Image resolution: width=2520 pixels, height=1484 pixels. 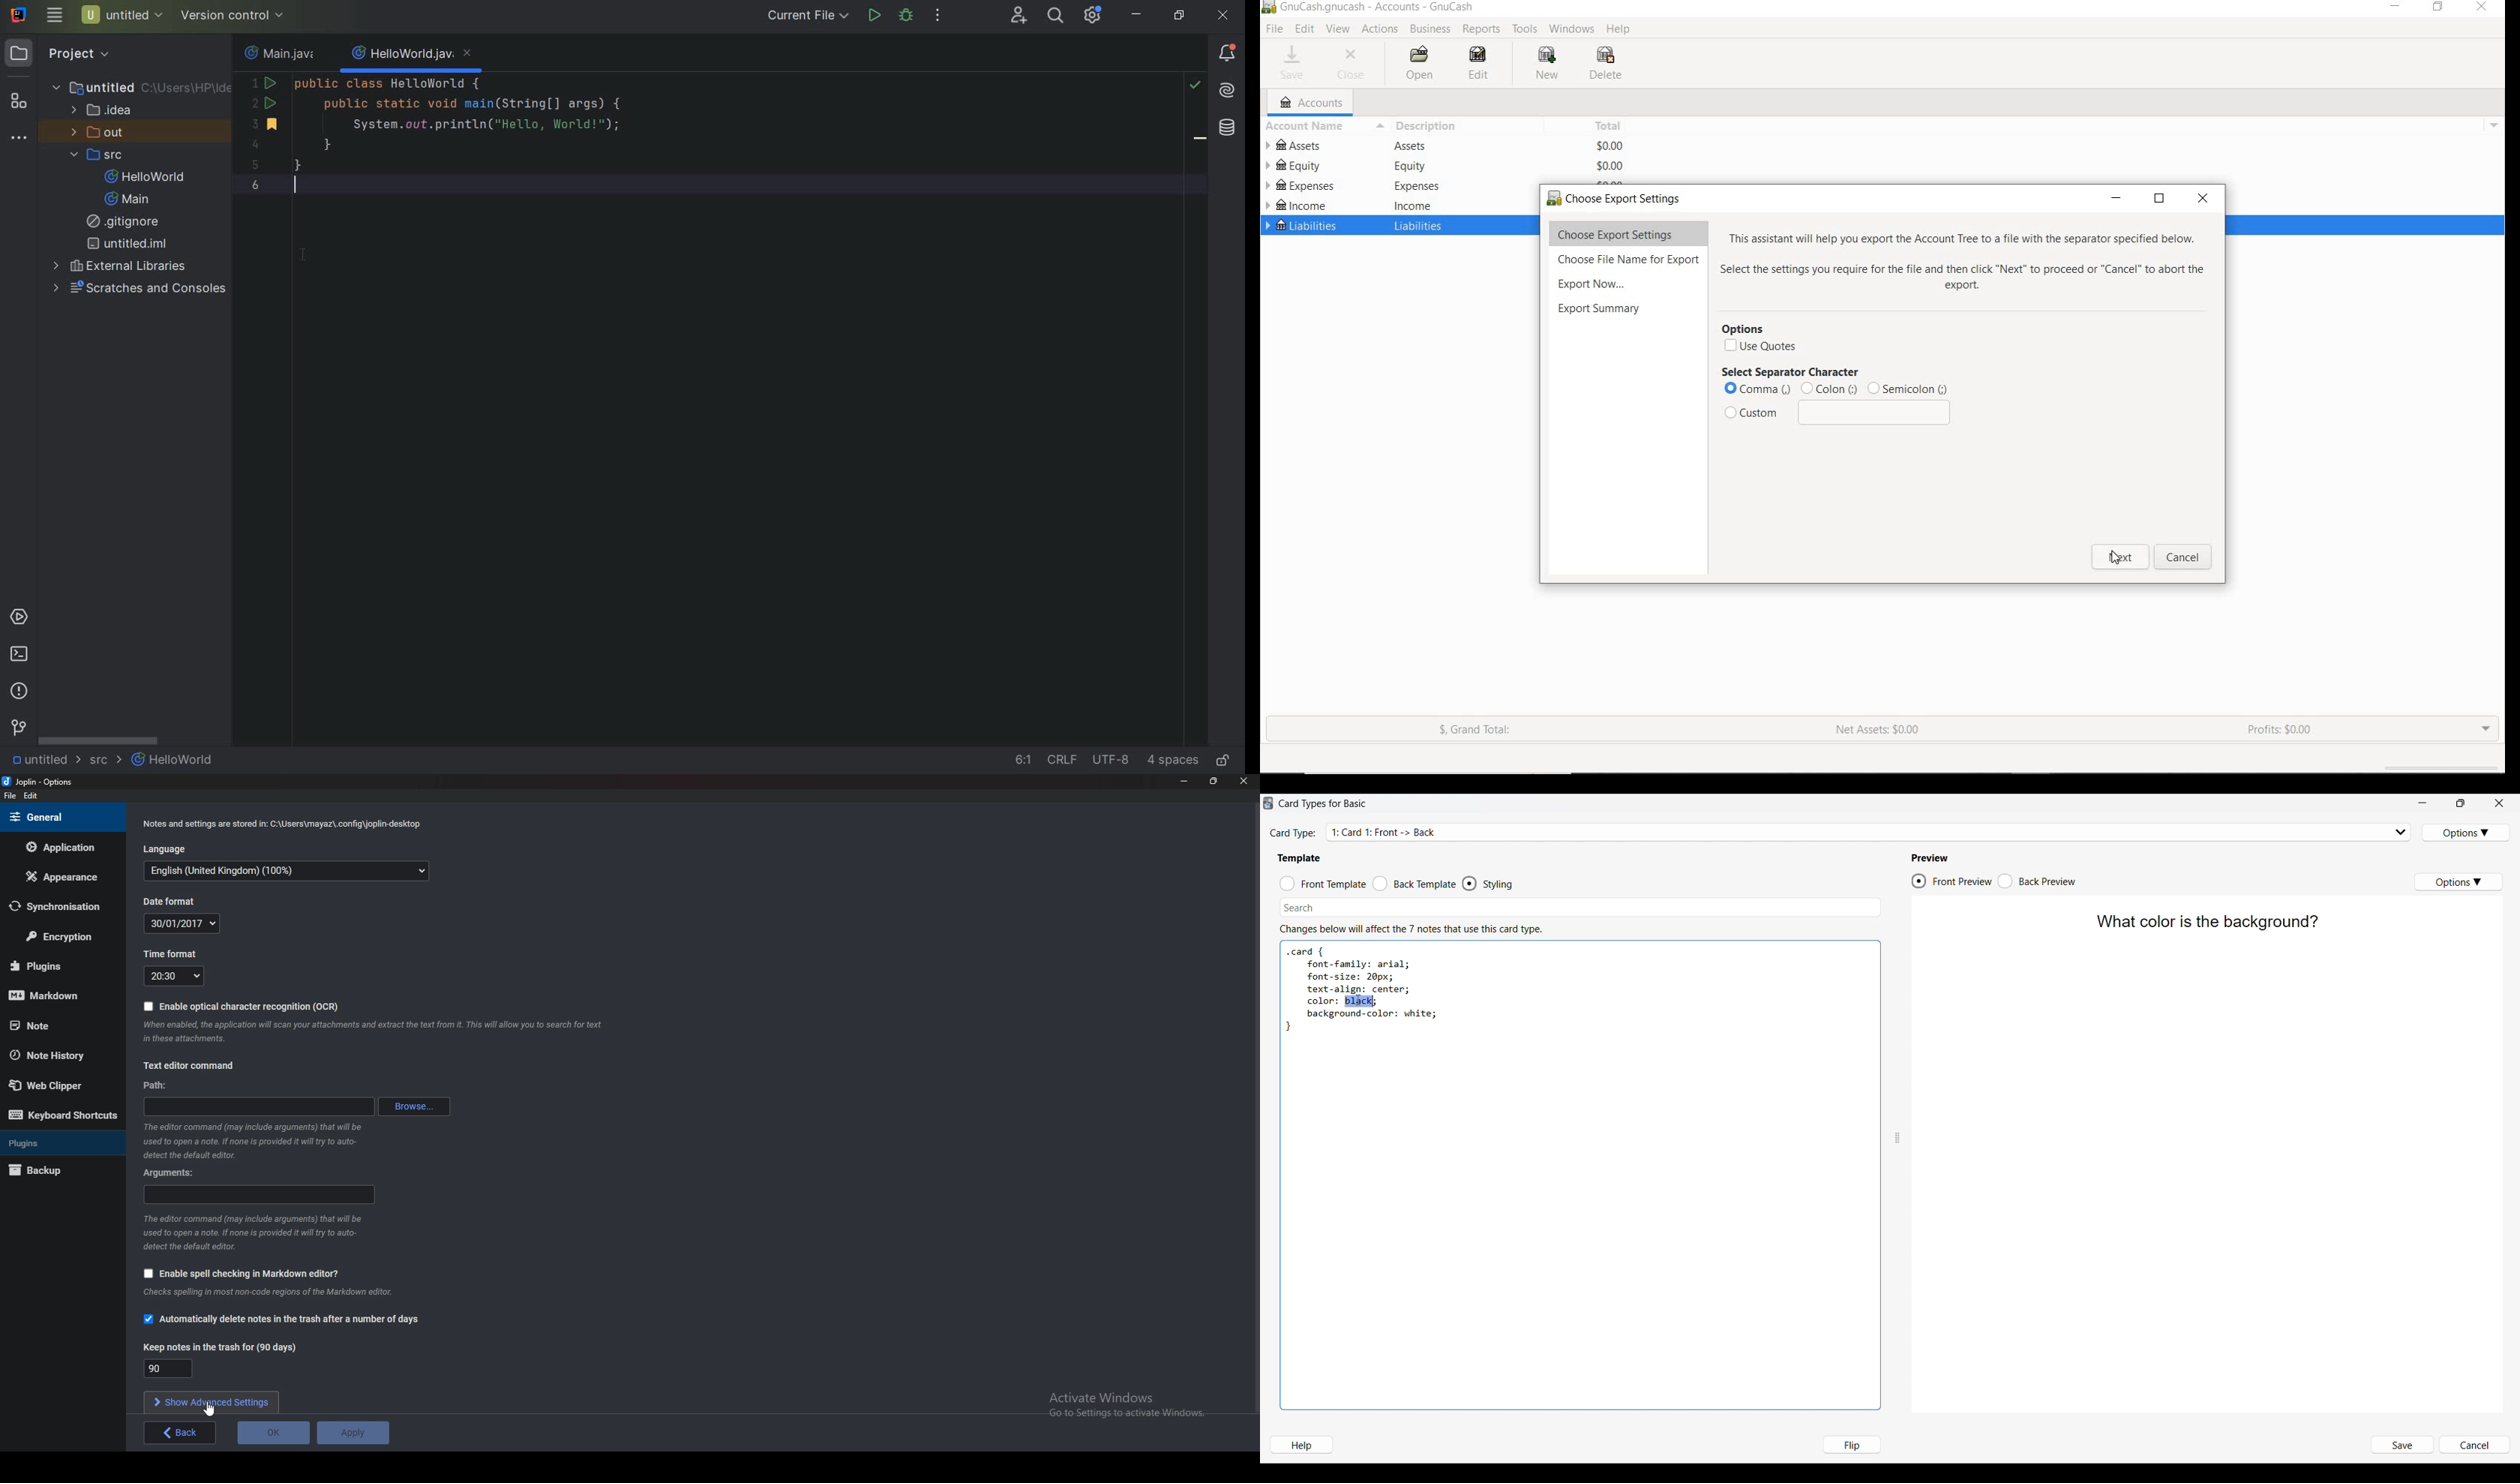 What do you see at coordinates (40, 783) in the screenshot?
I see `joplin` at bounding box center [40, 783].